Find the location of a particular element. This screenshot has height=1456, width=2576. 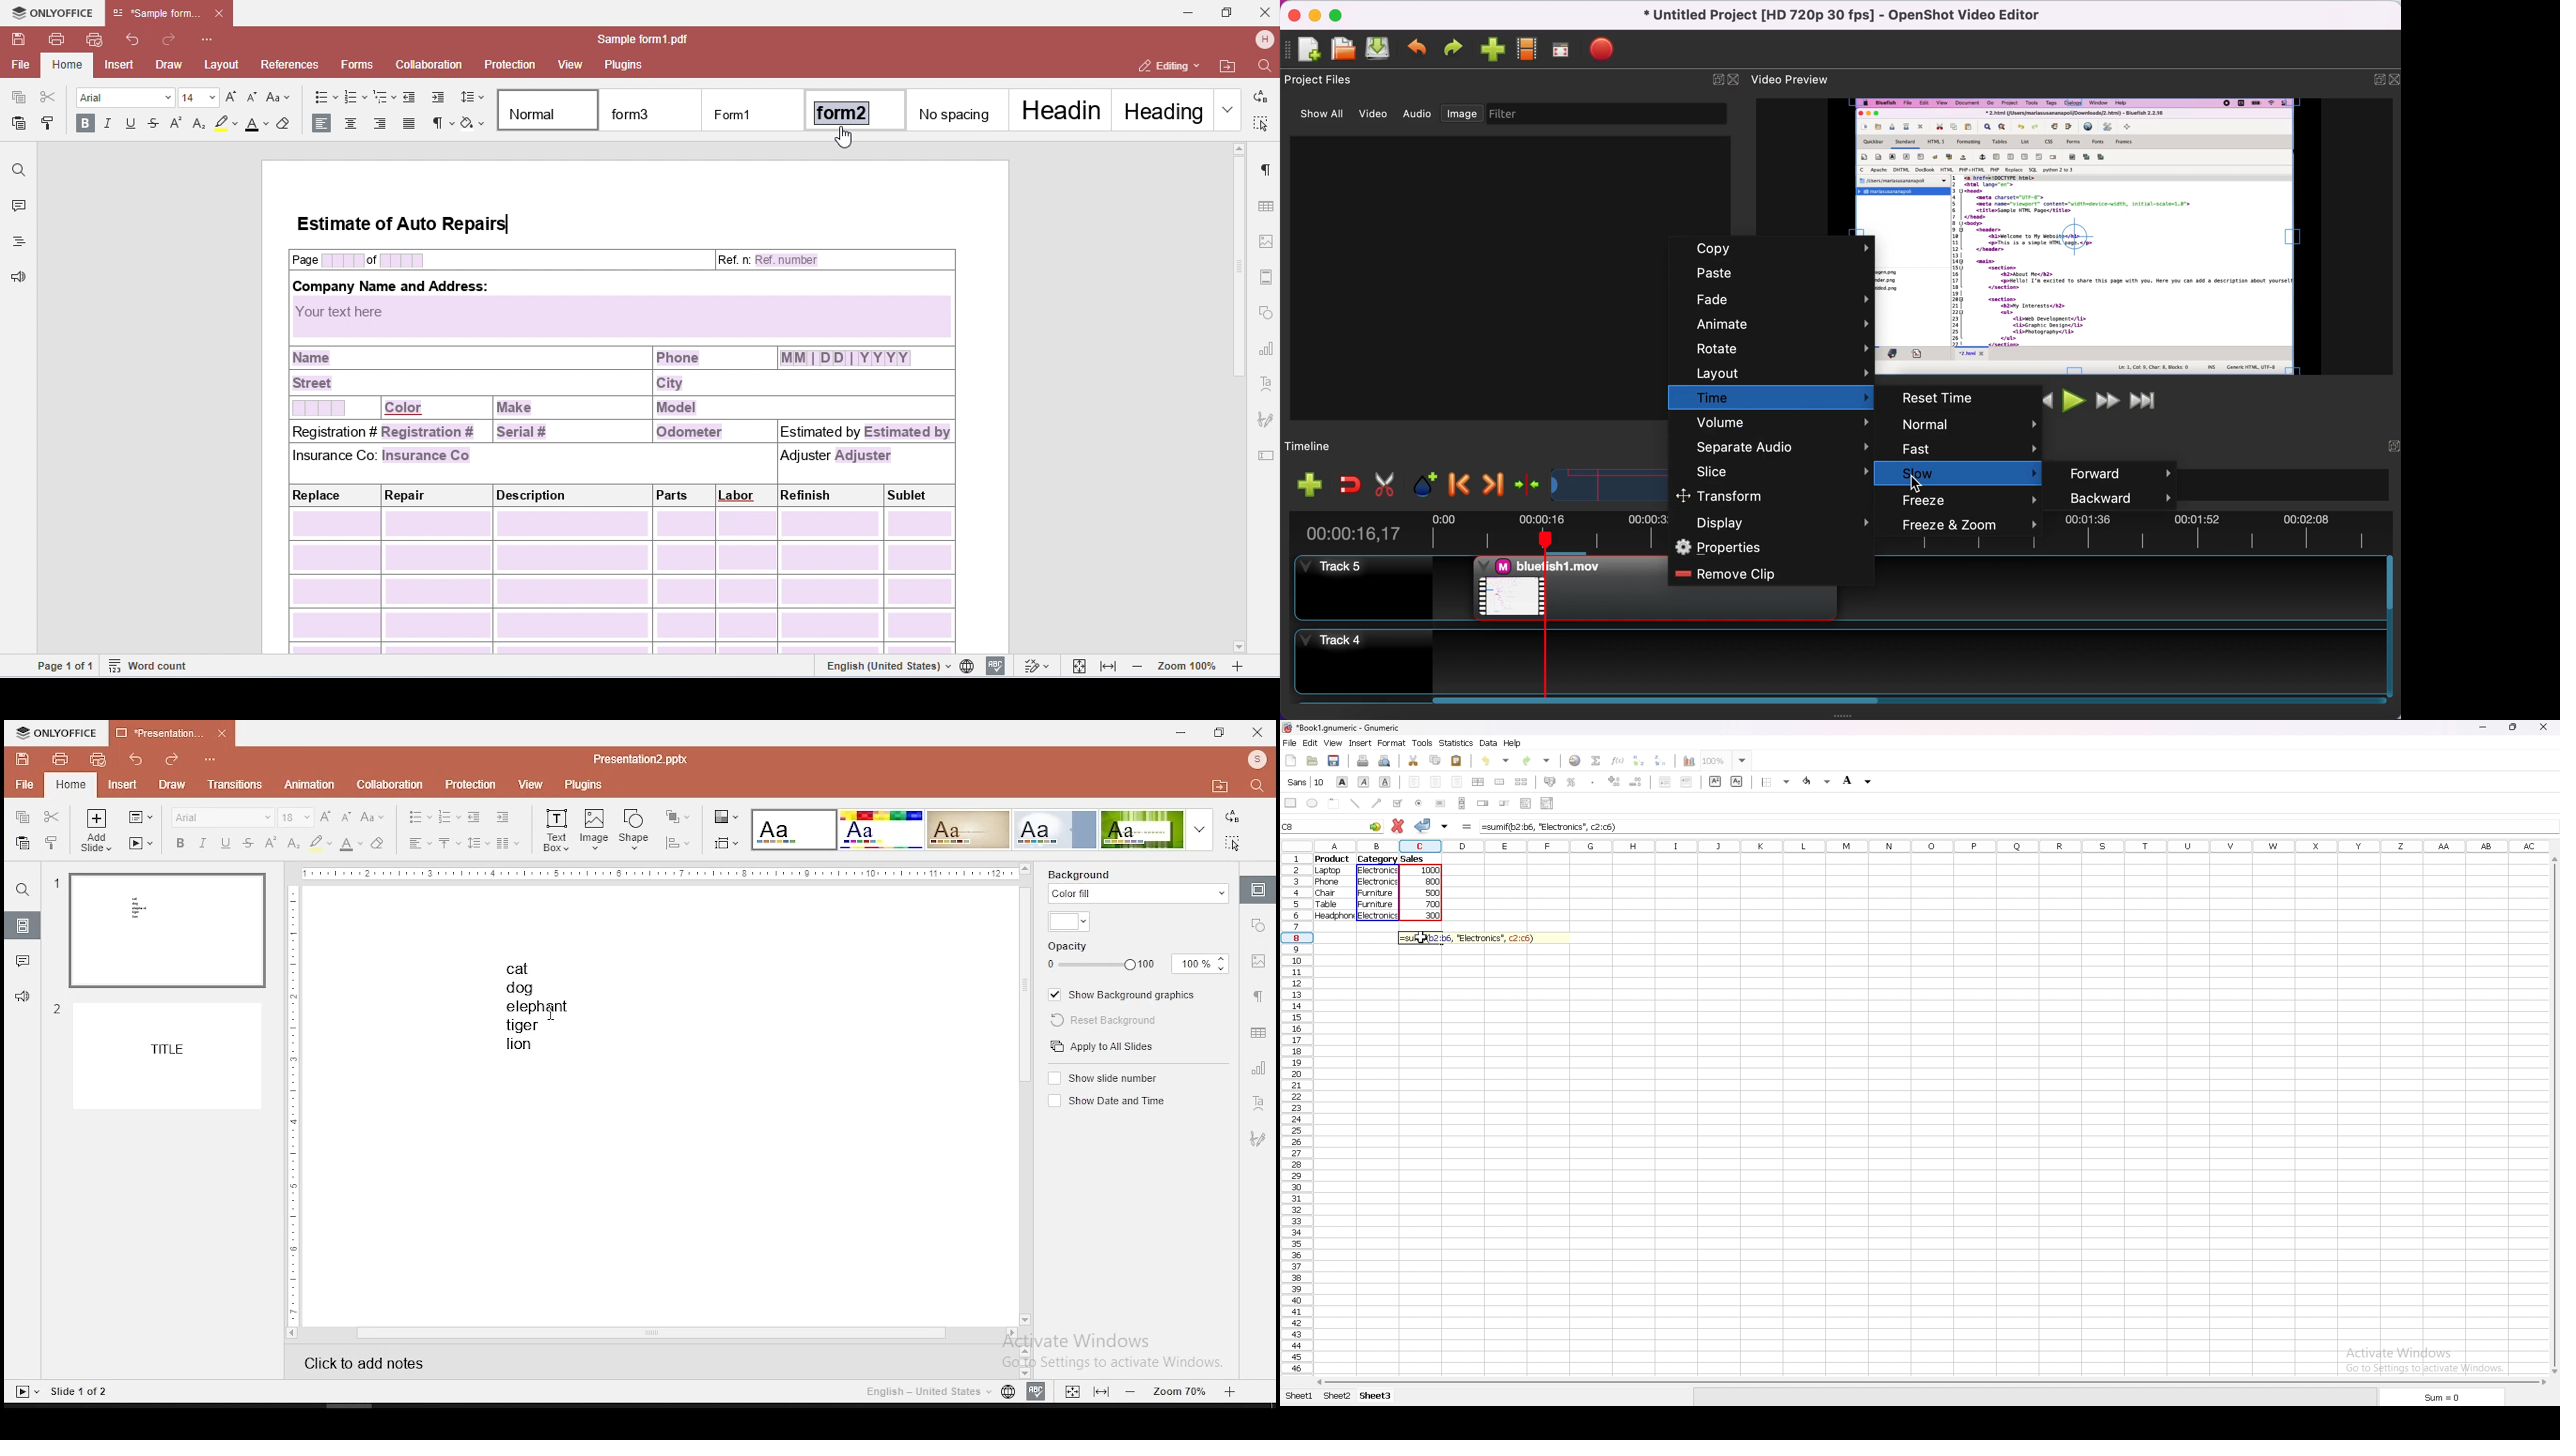

fit to width is located at coordinates (1069, 1390).